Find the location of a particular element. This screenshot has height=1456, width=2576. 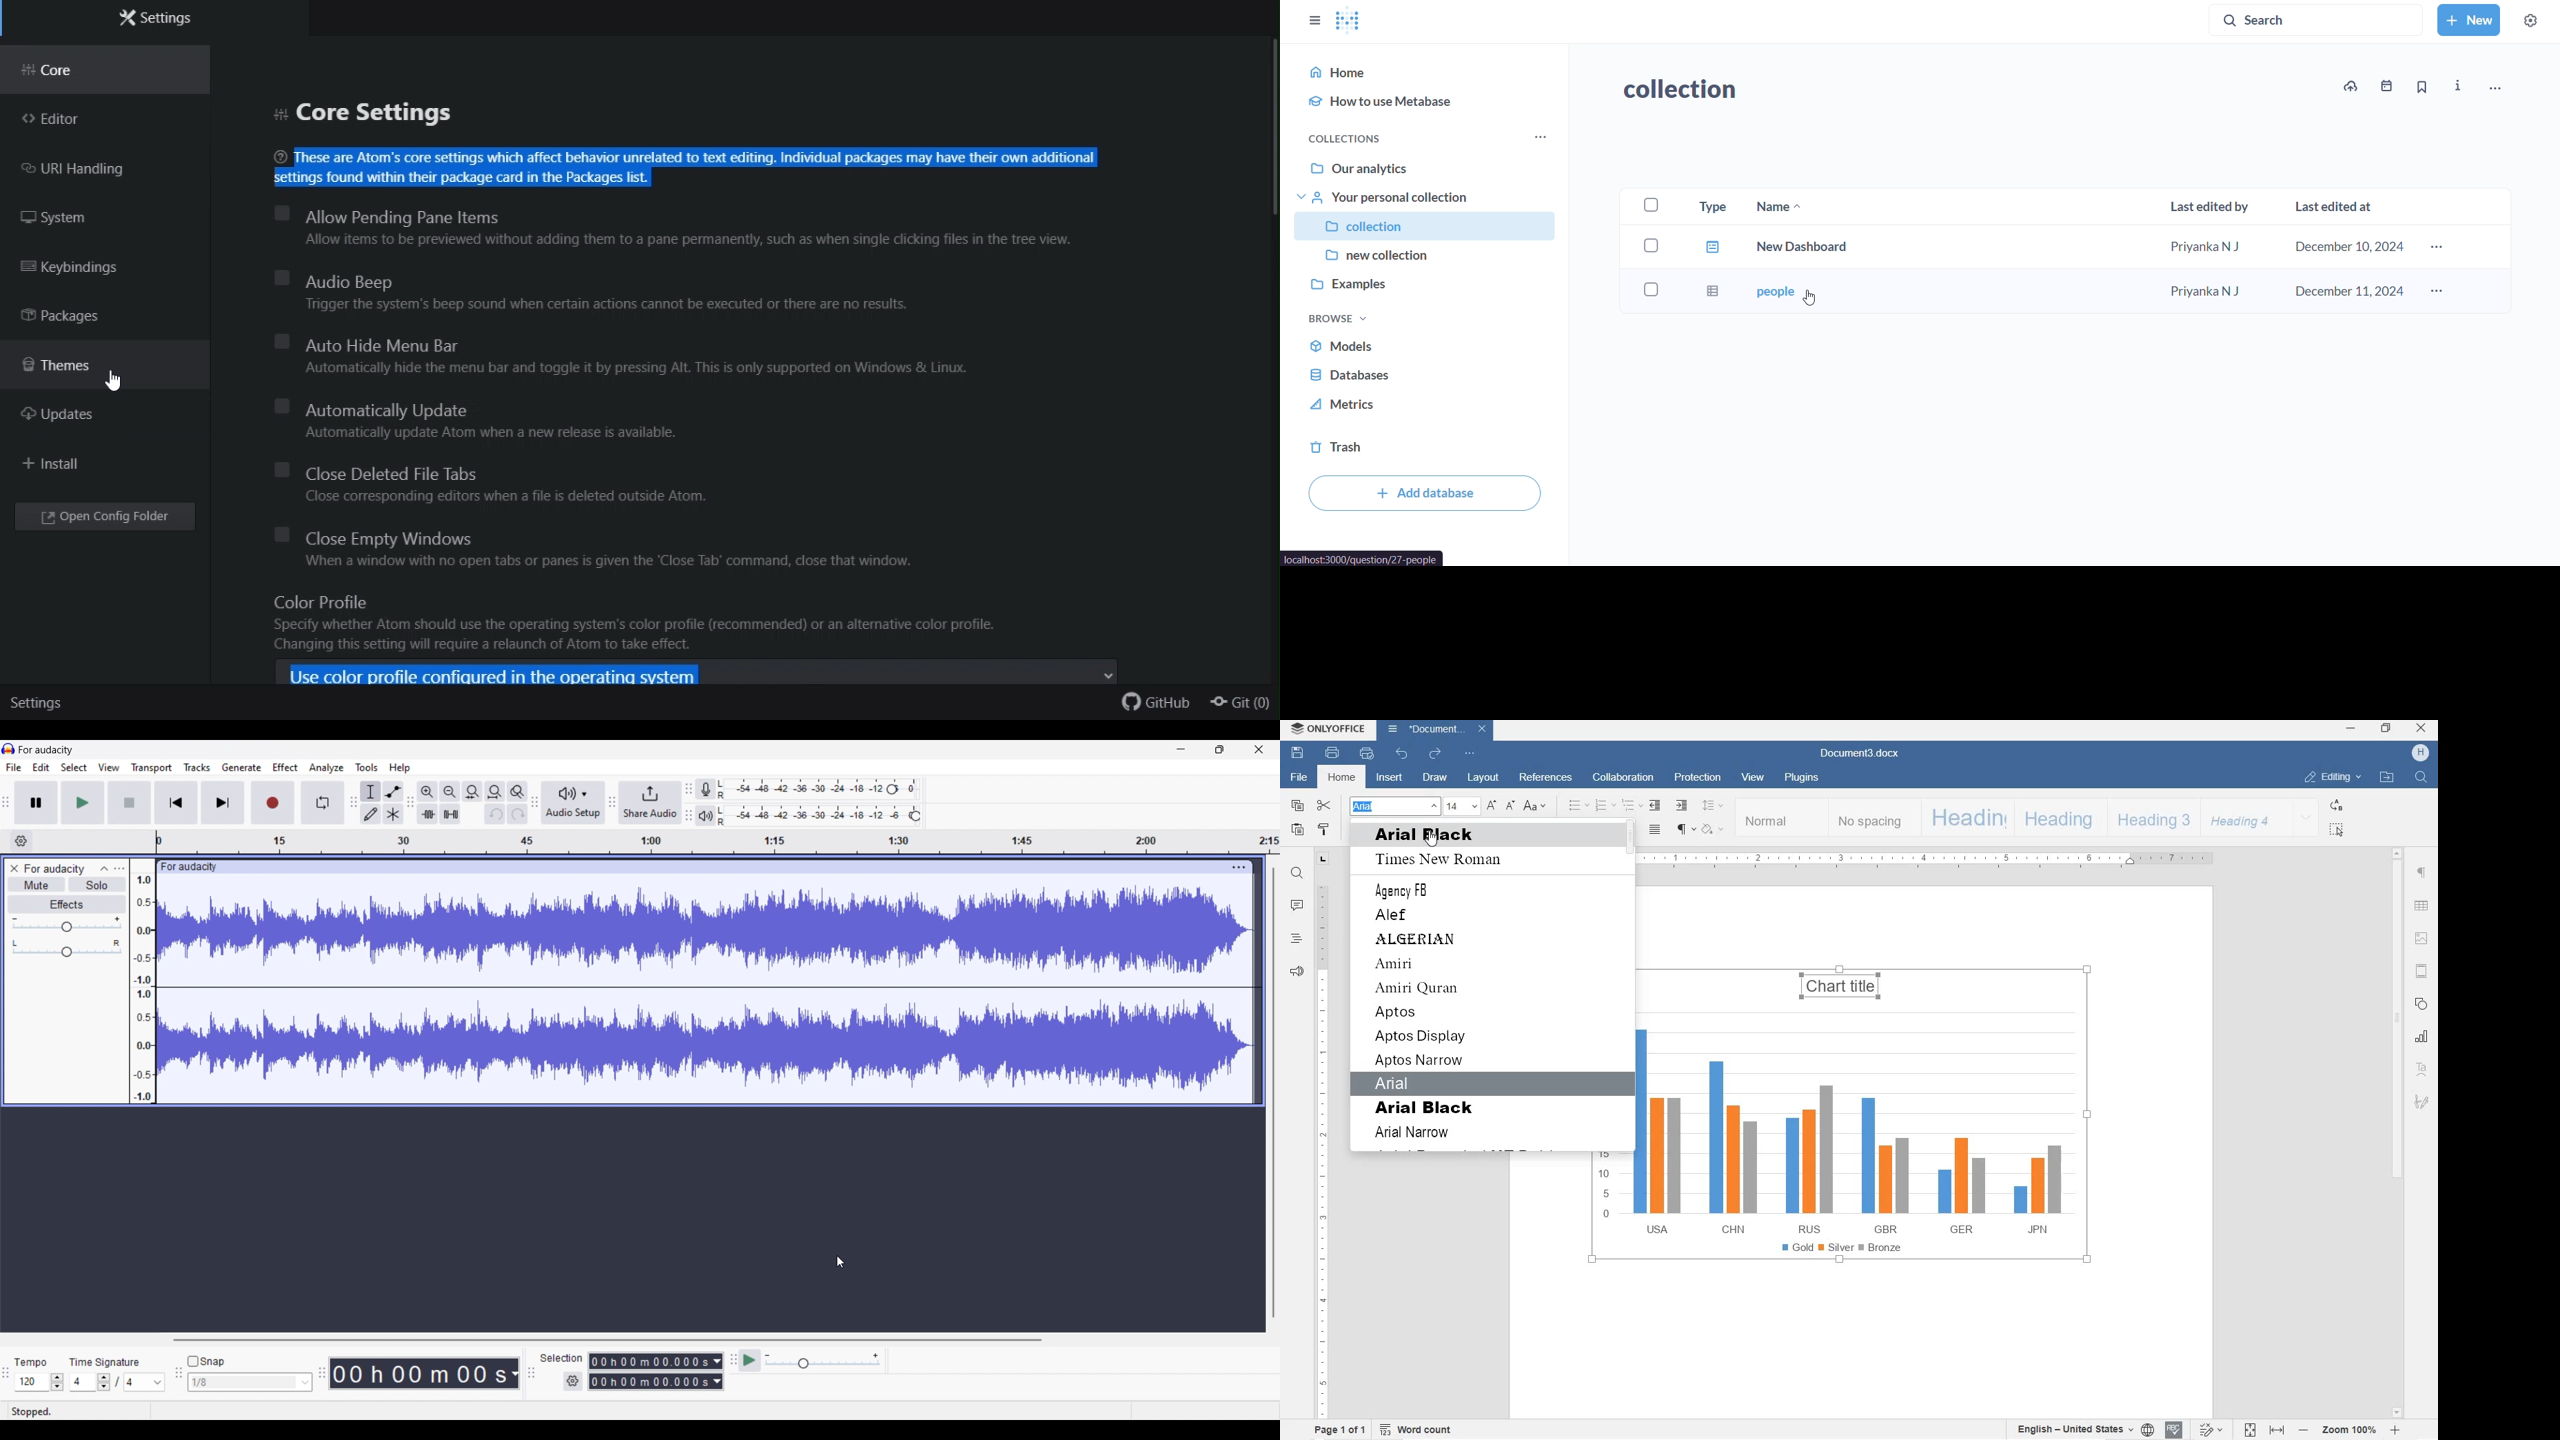

Cursor position unchanged is located at coordinates (841, 1261).